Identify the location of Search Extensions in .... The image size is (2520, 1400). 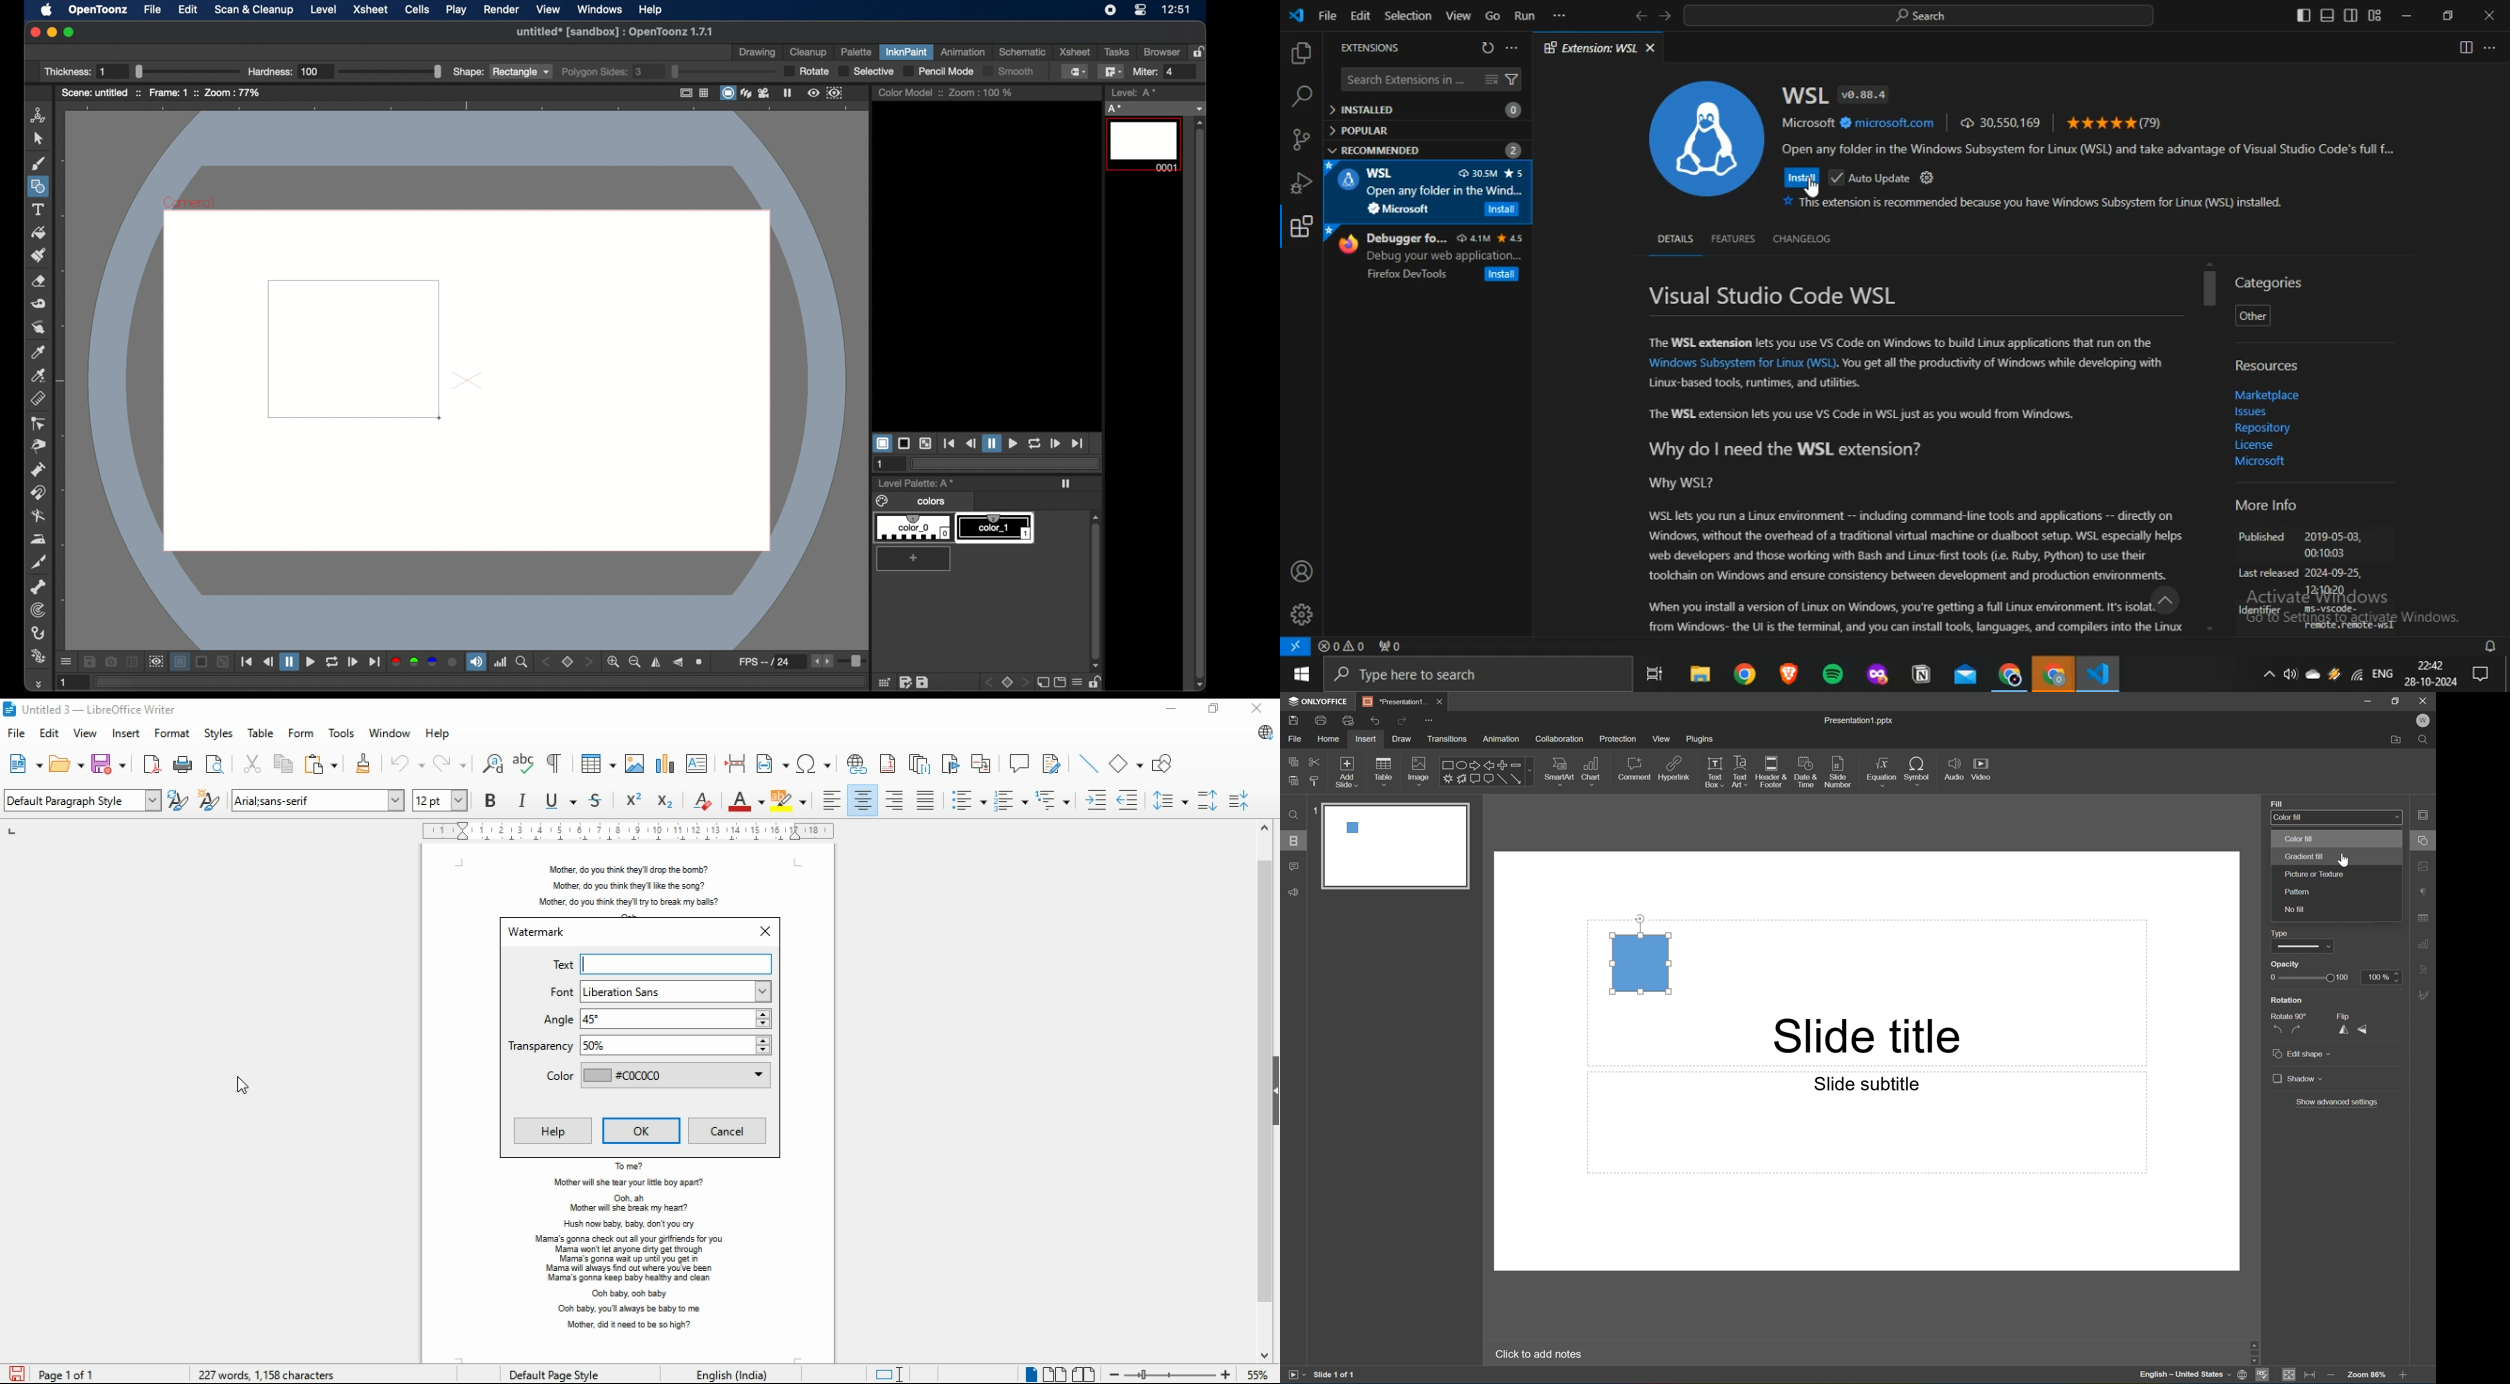
(1407, 80).